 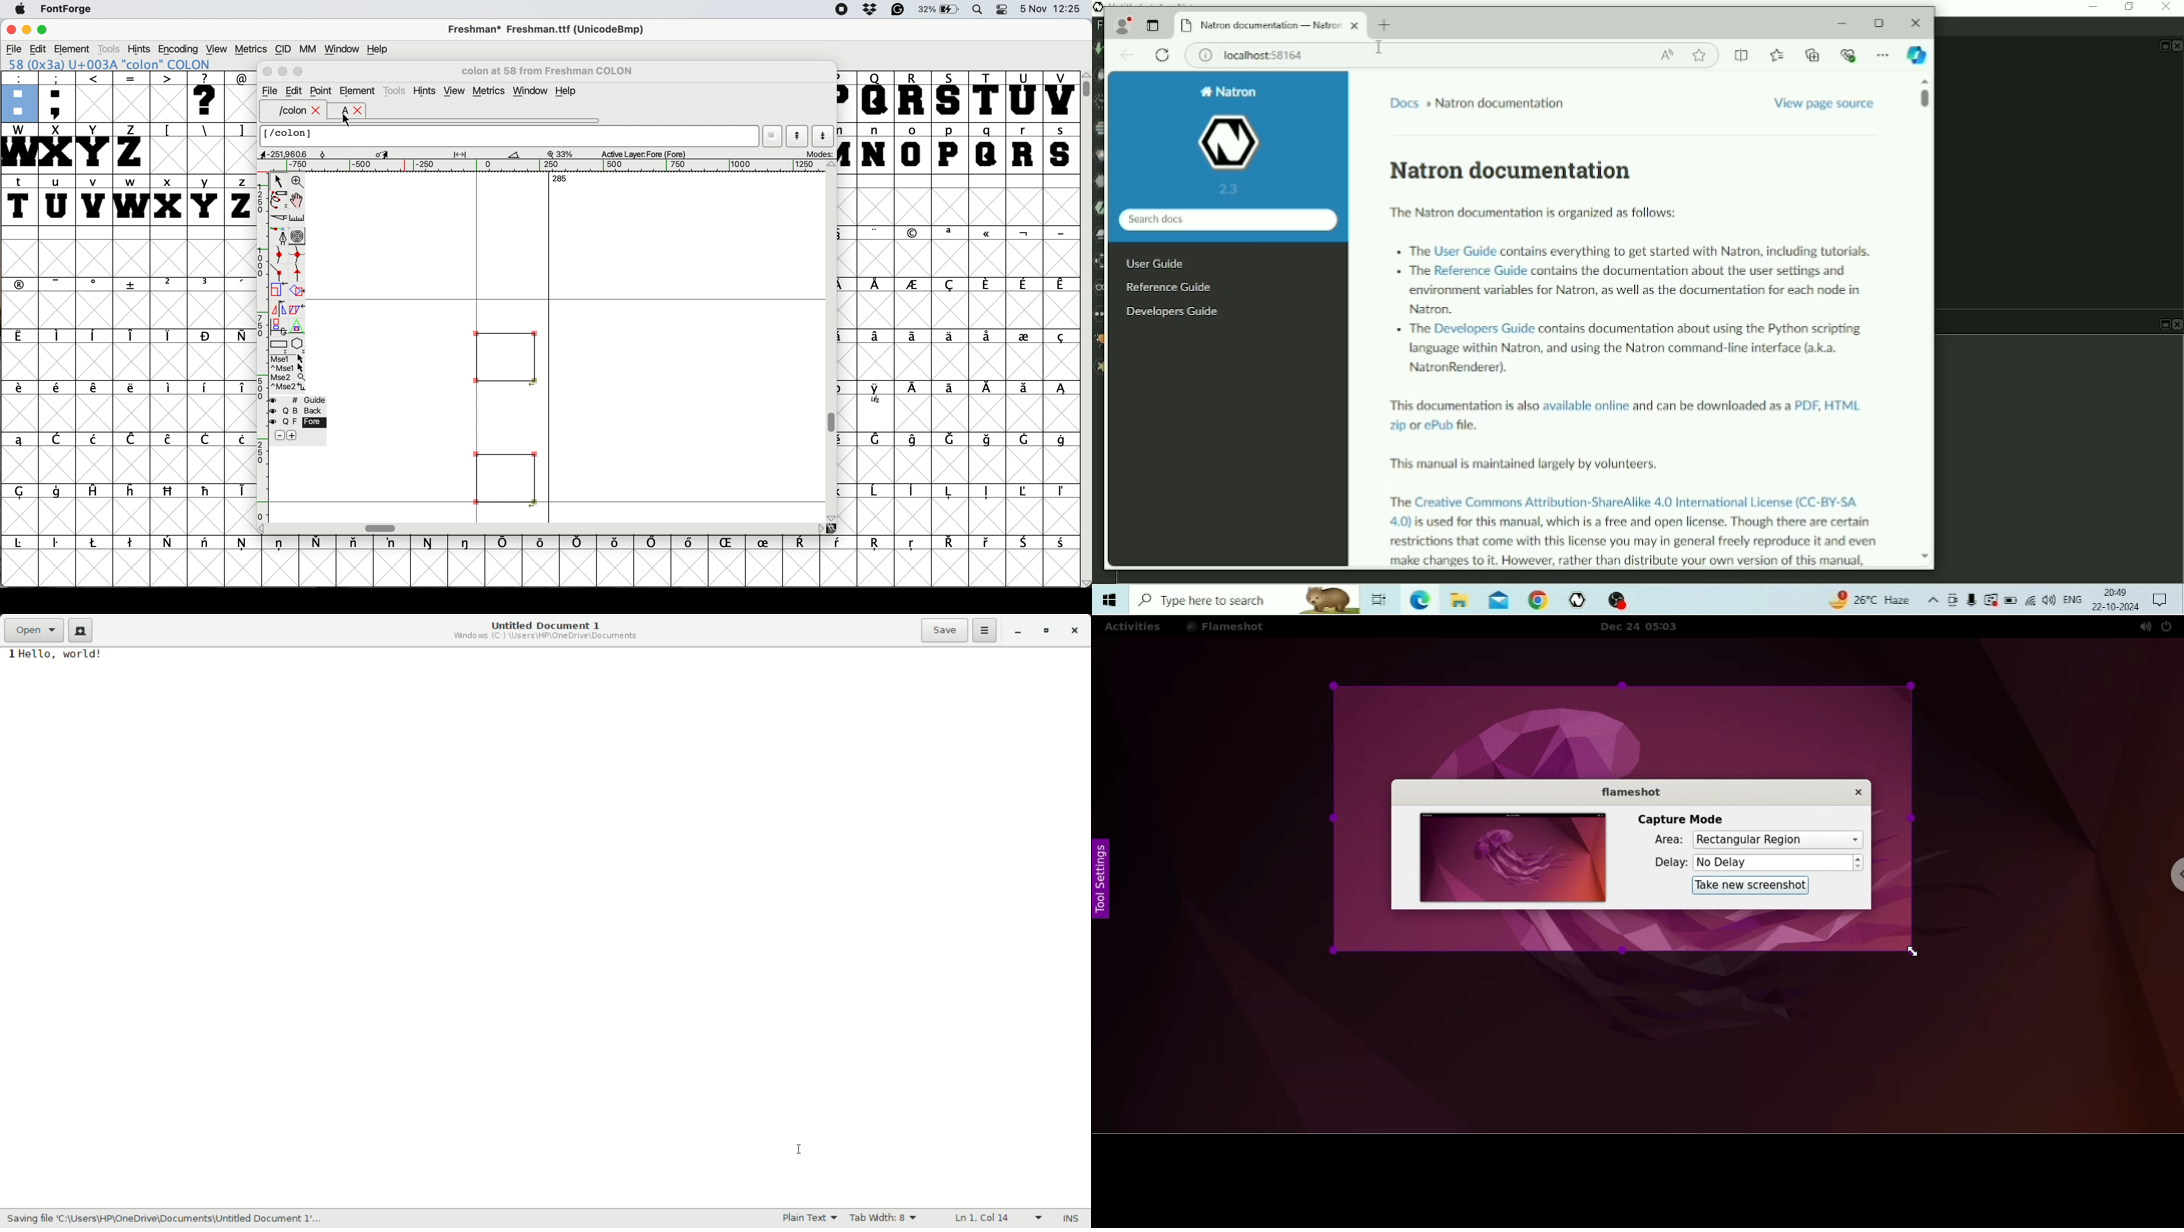 What do you see at coordinates (20, 391) in the screenshot?
I see `symbol` at bounding box center [20, 391].